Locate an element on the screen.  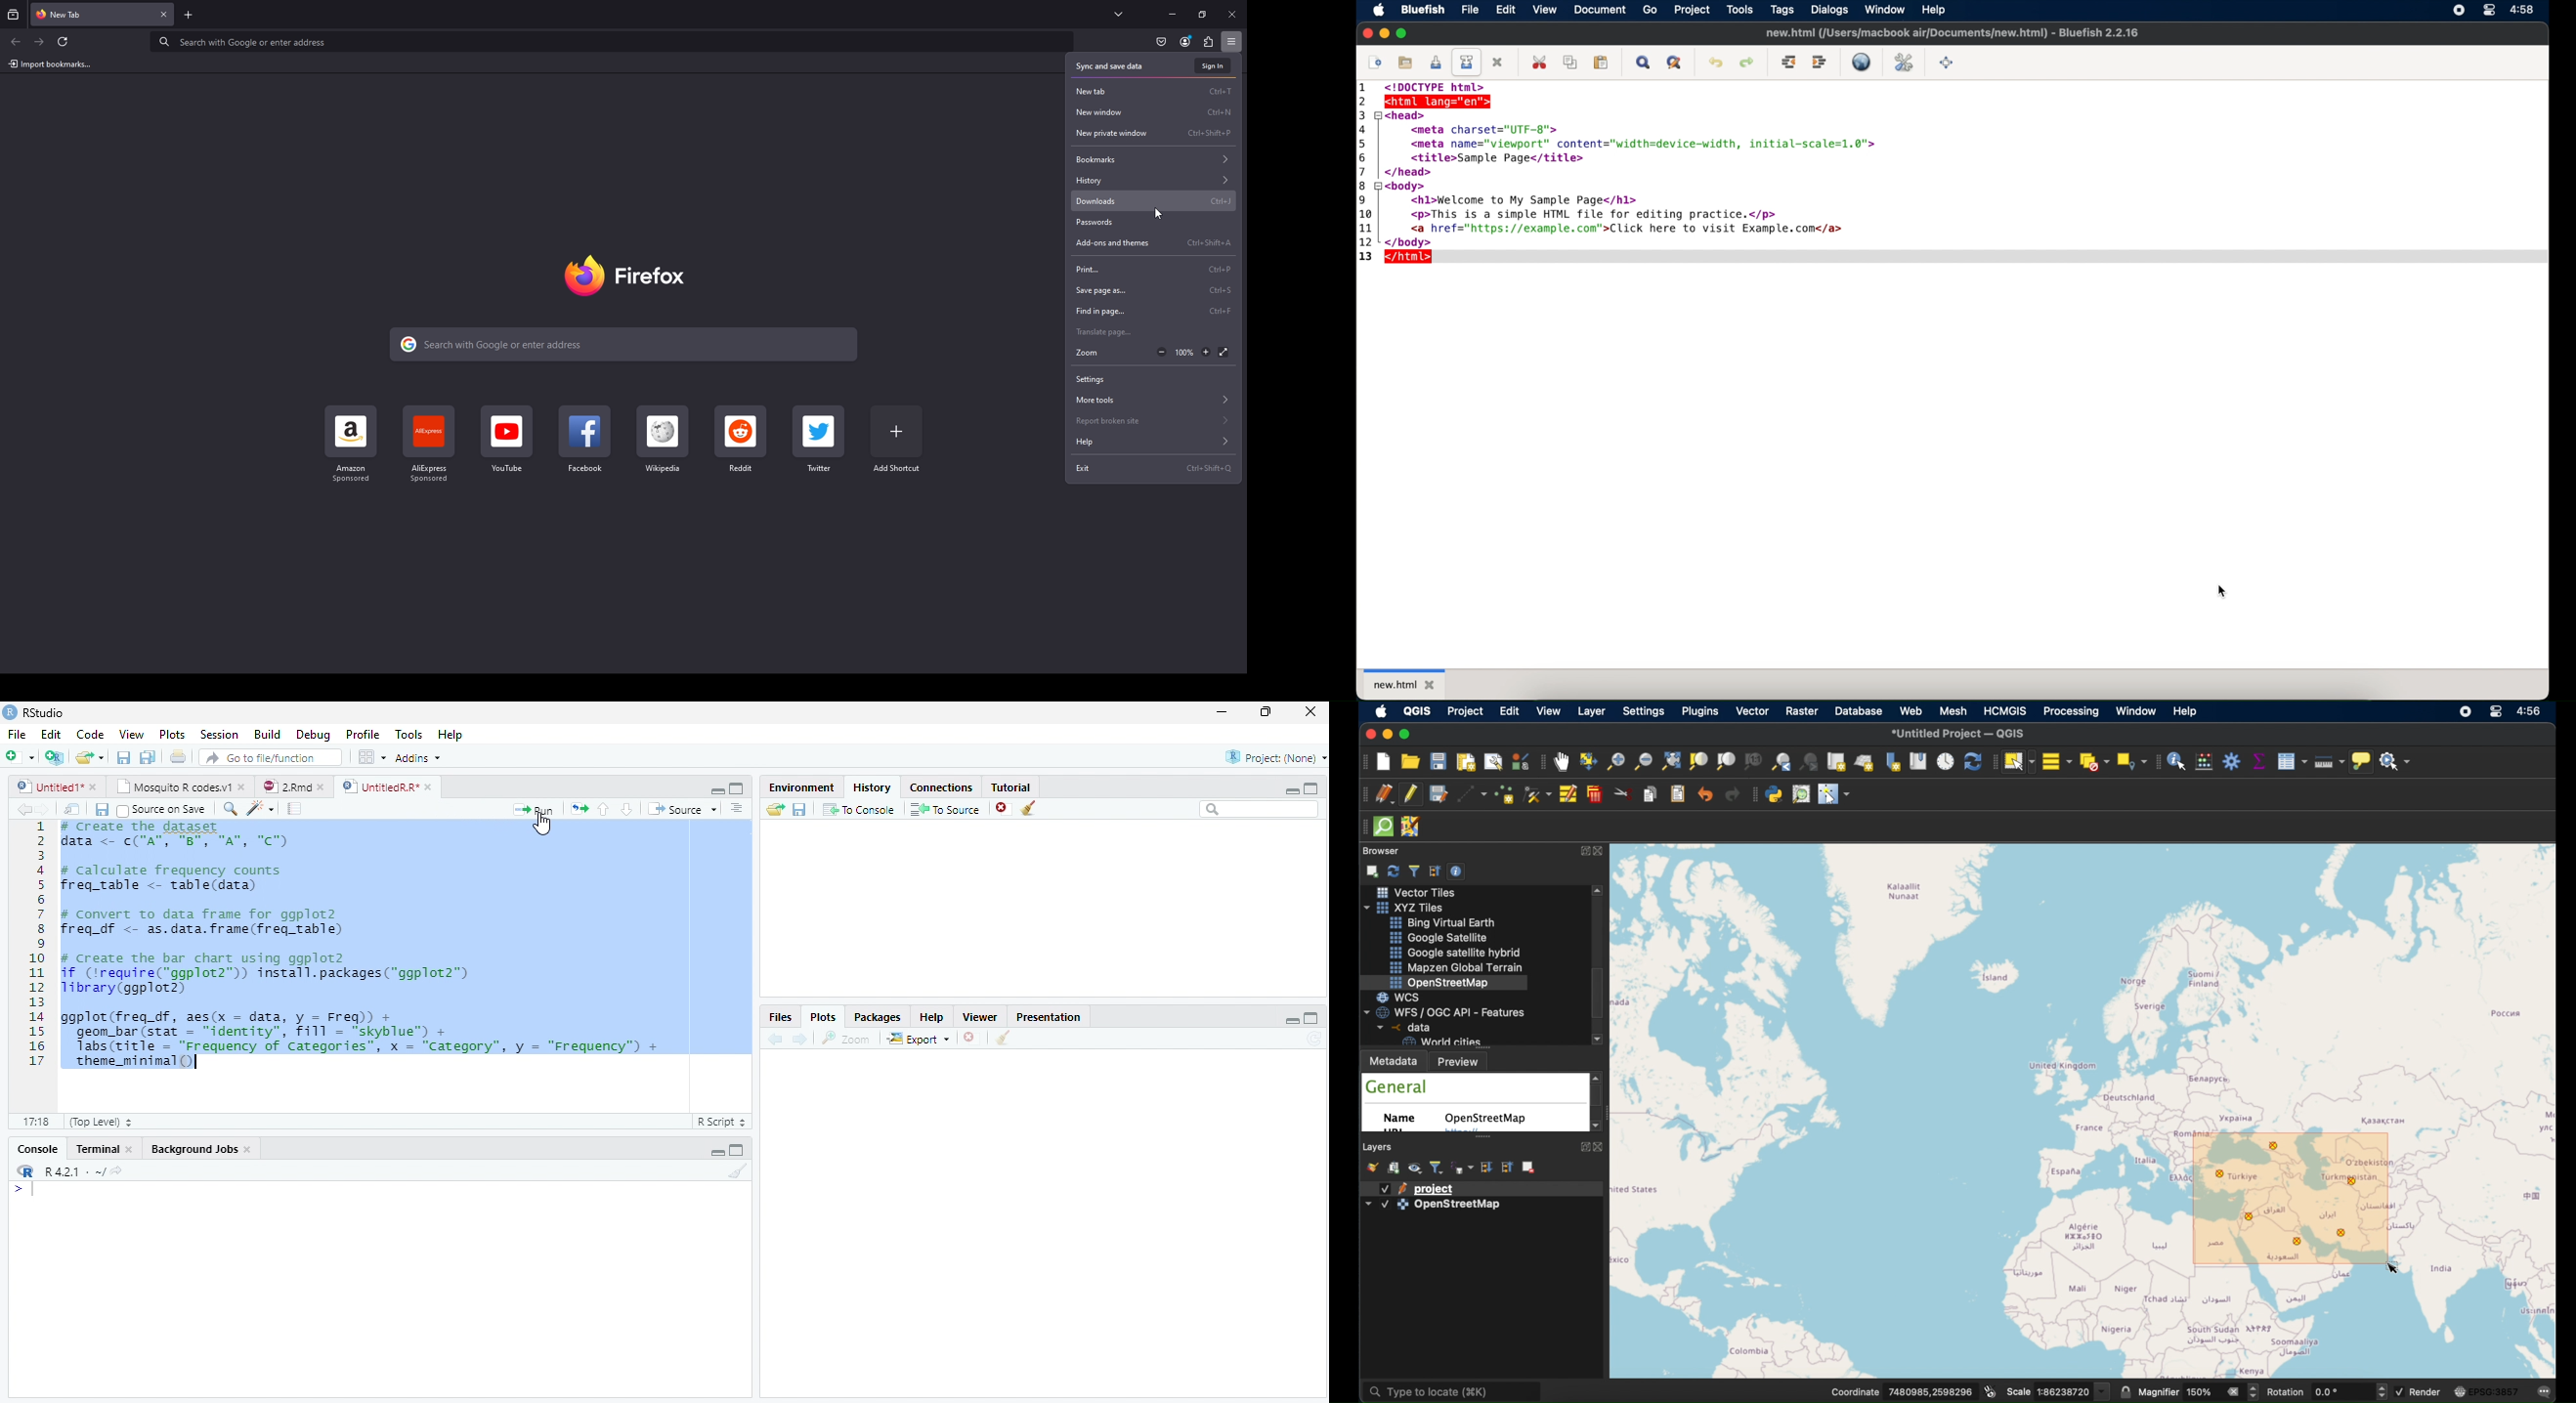
toolbox is located at coordinates (2231, 761).